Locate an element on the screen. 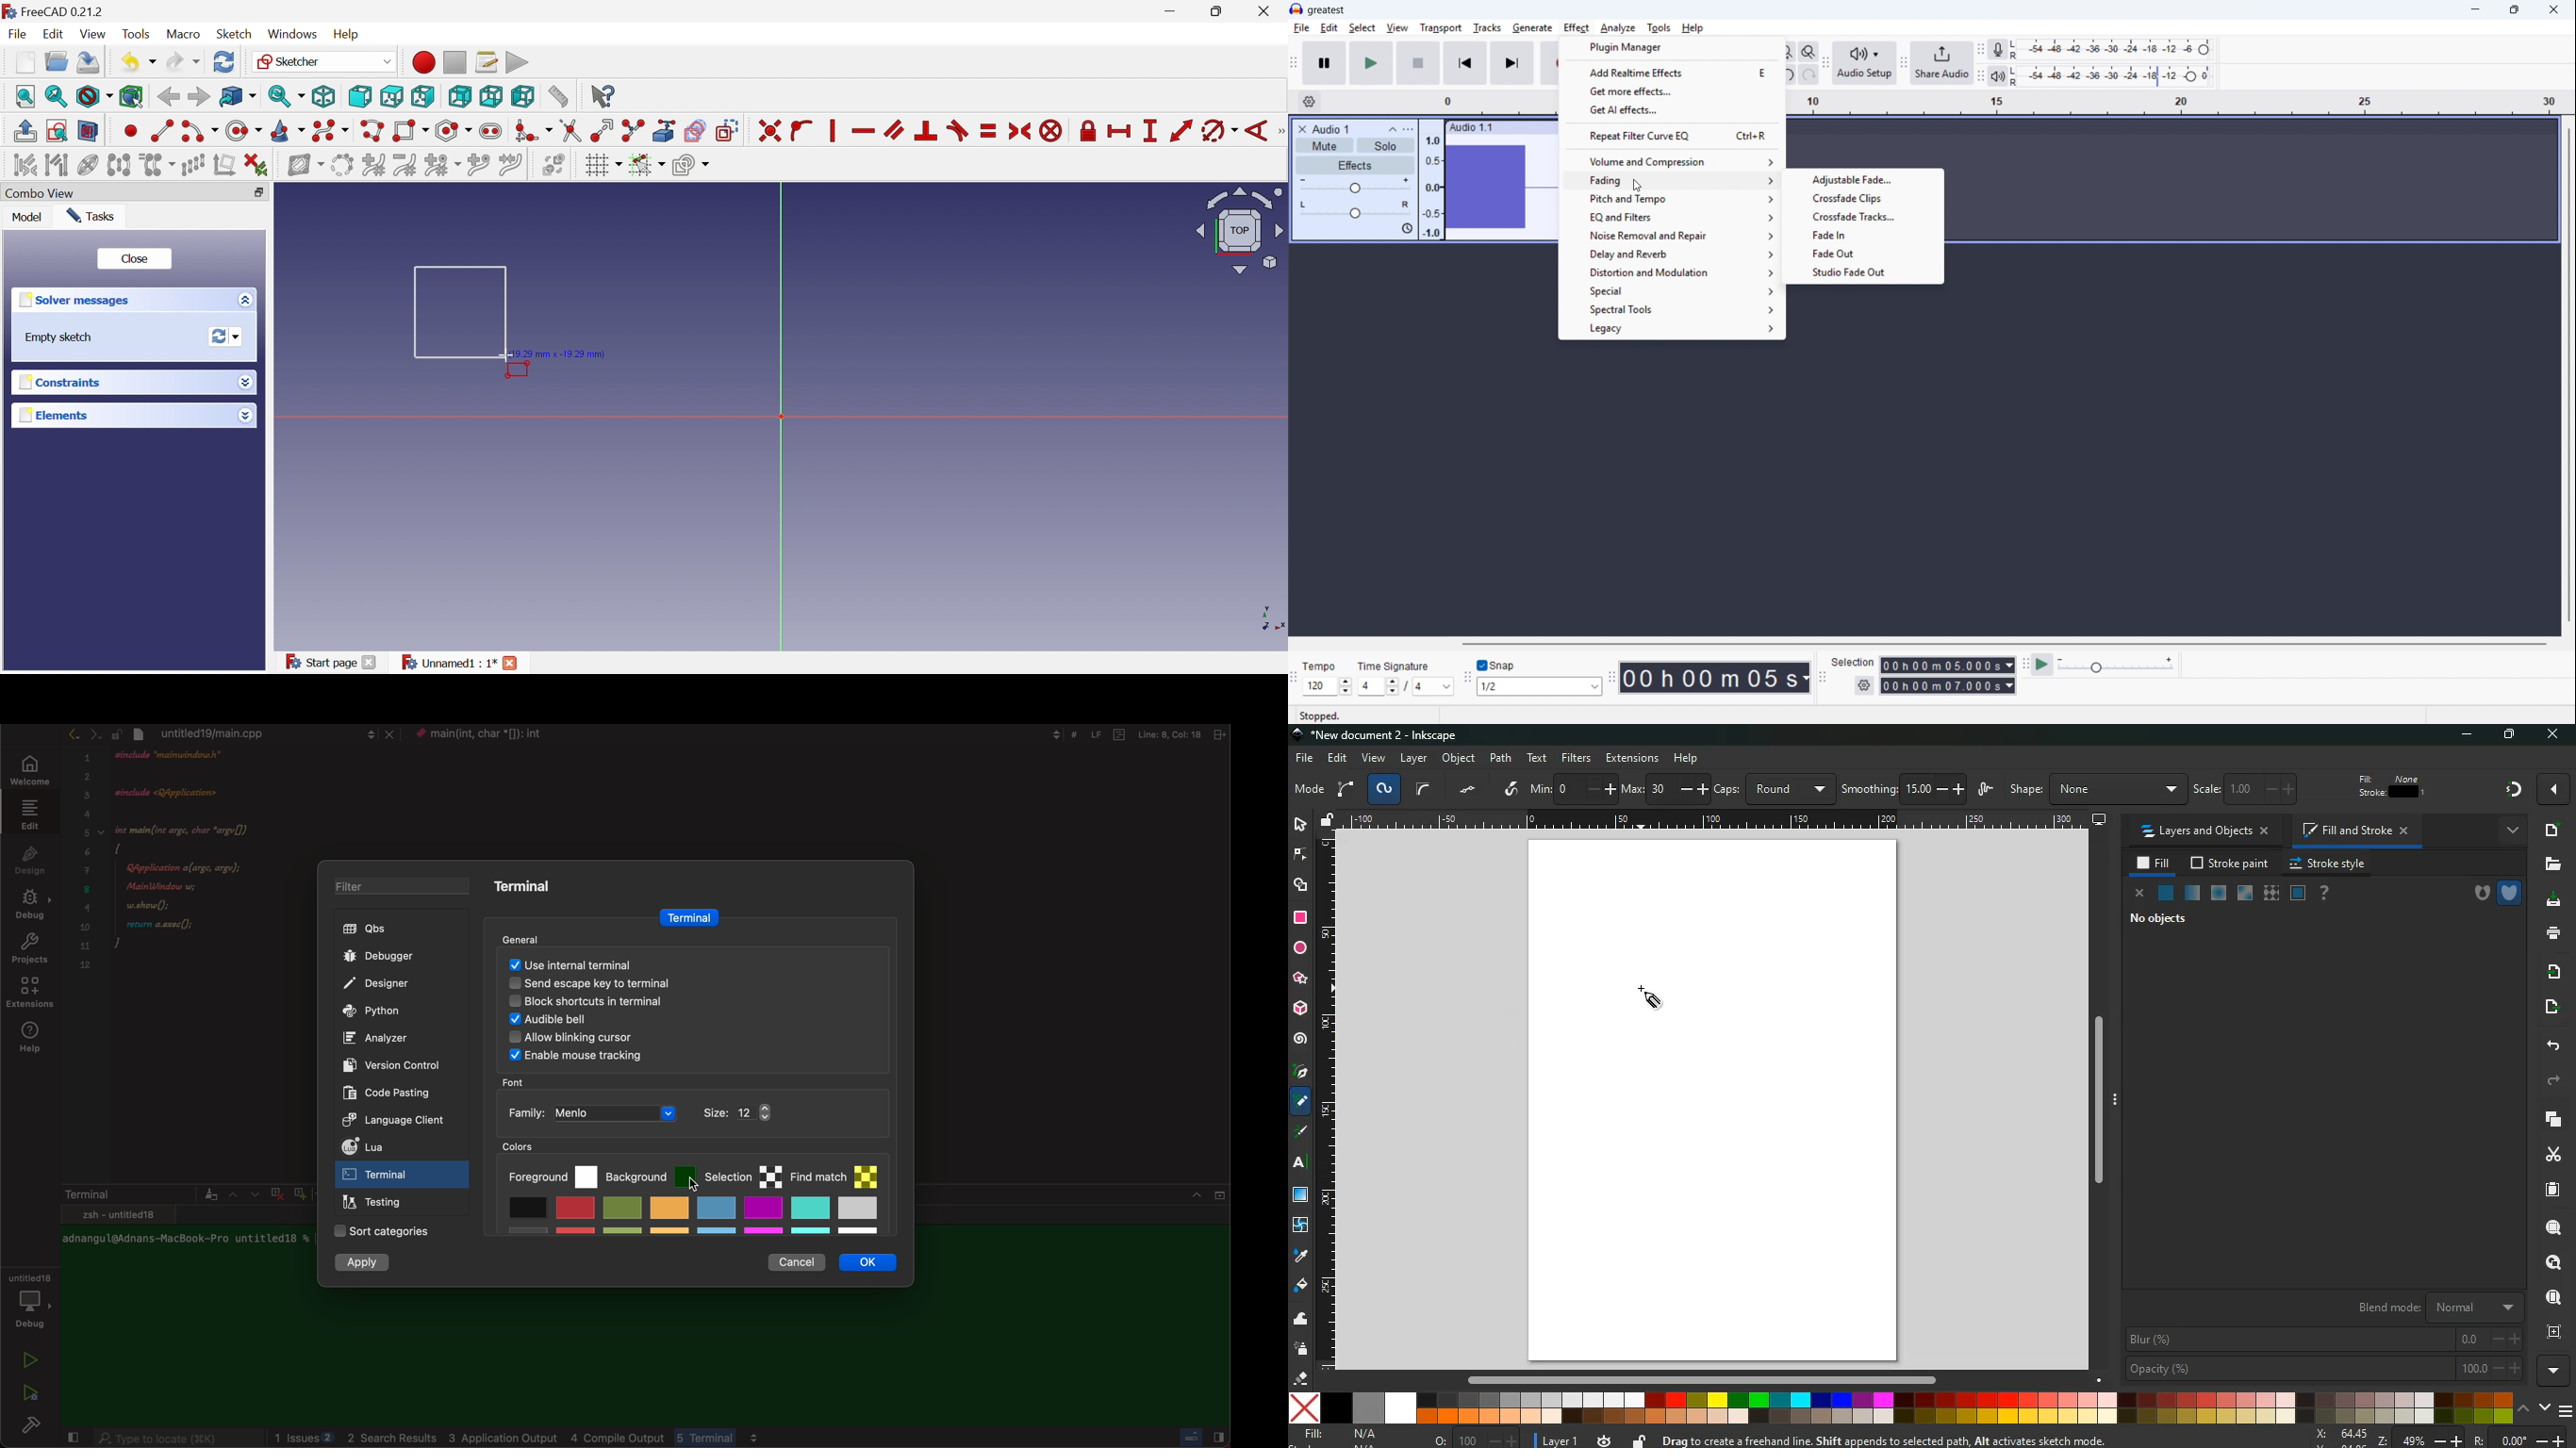 This screenshot has height=1456, width=2576. run is located at coordinates (31, 1360).